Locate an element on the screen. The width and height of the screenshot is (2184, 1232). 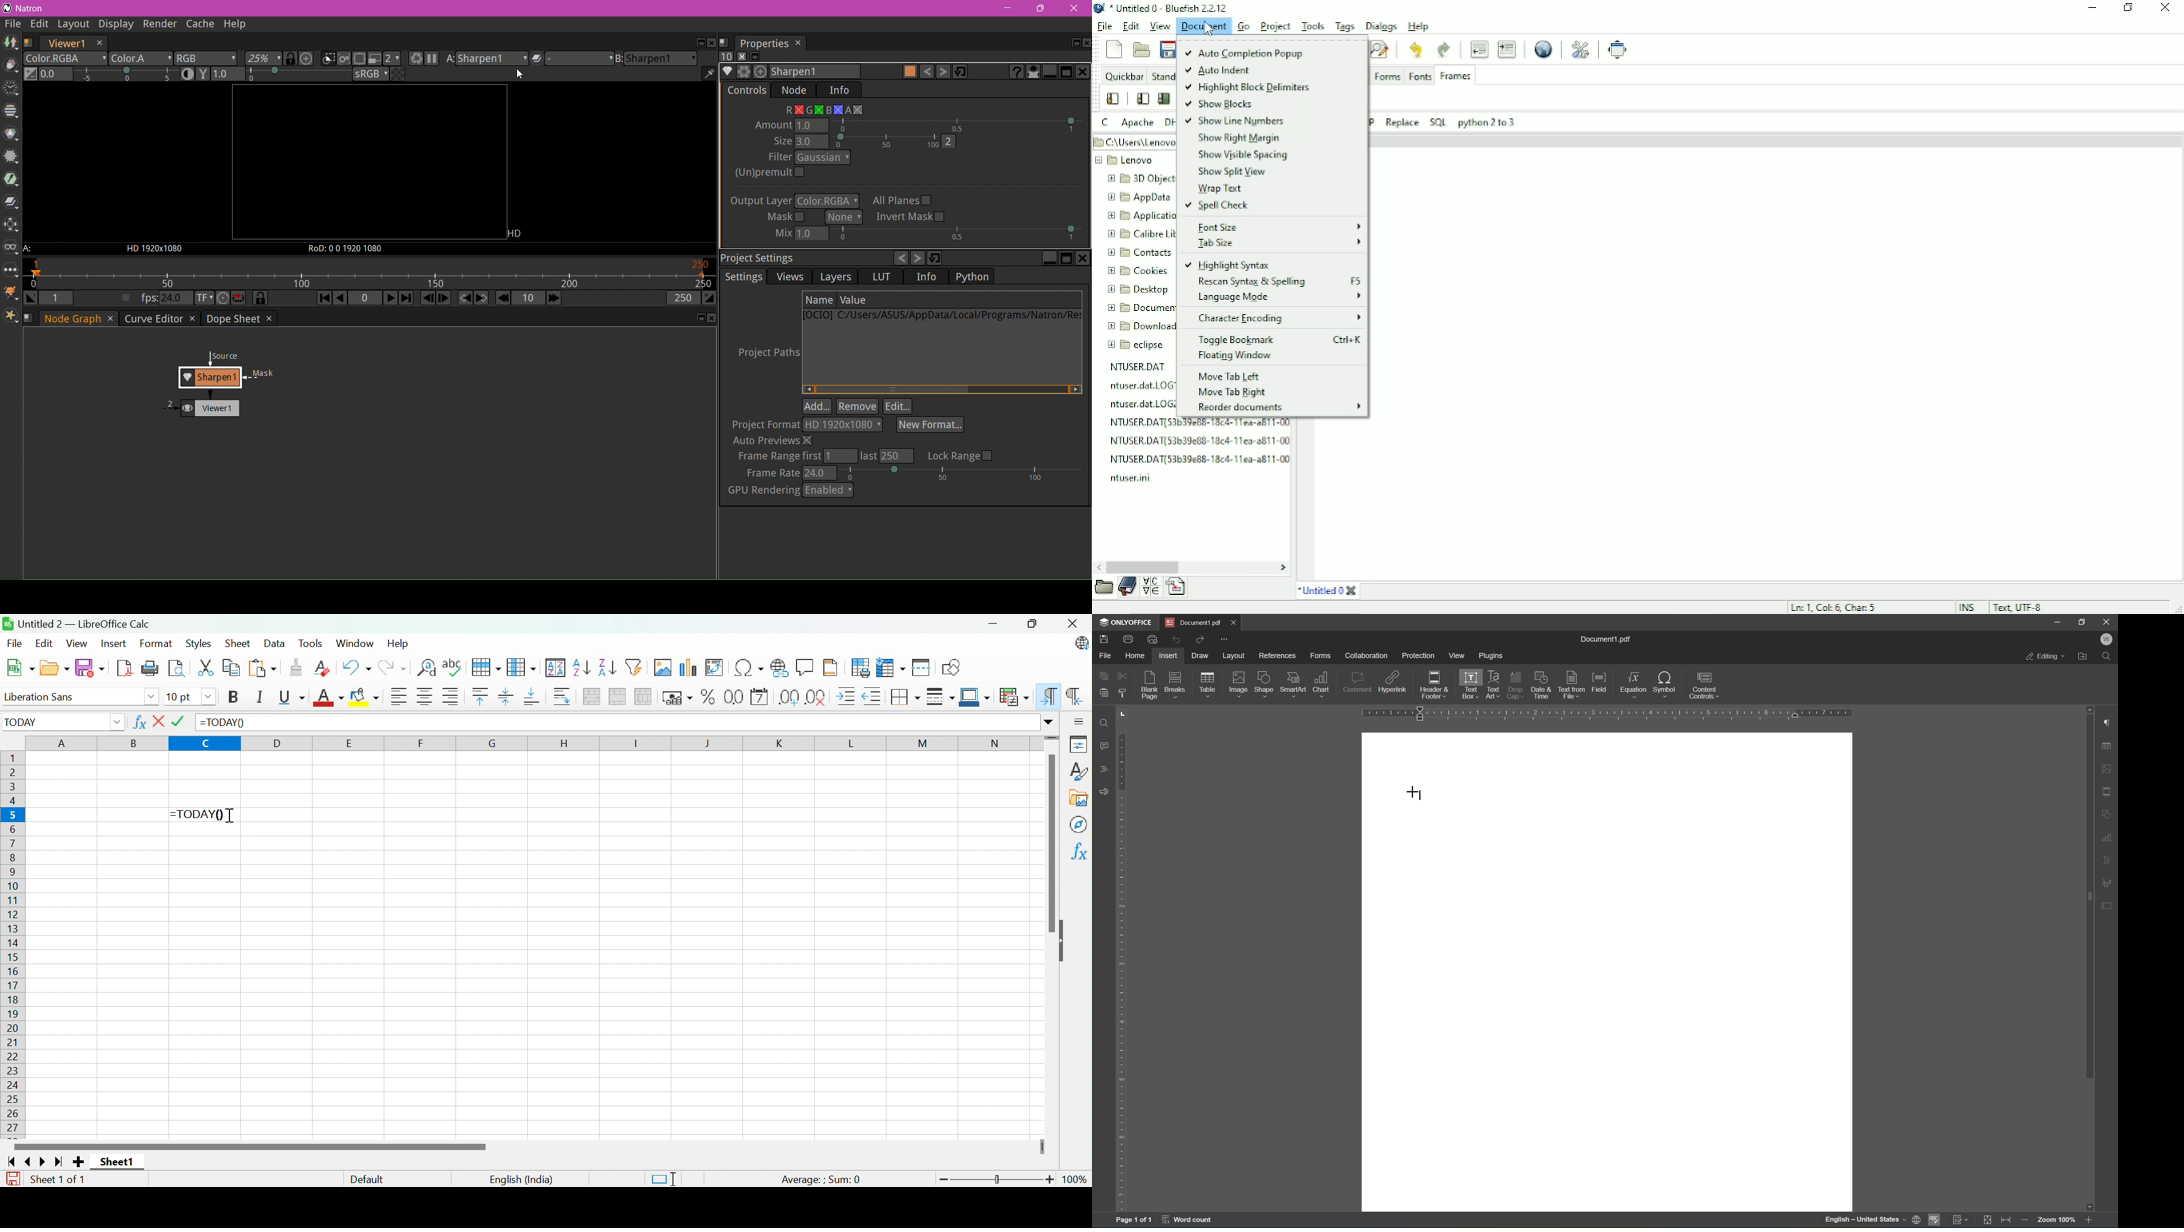
Cookies is located at coordinates (1136, 270).